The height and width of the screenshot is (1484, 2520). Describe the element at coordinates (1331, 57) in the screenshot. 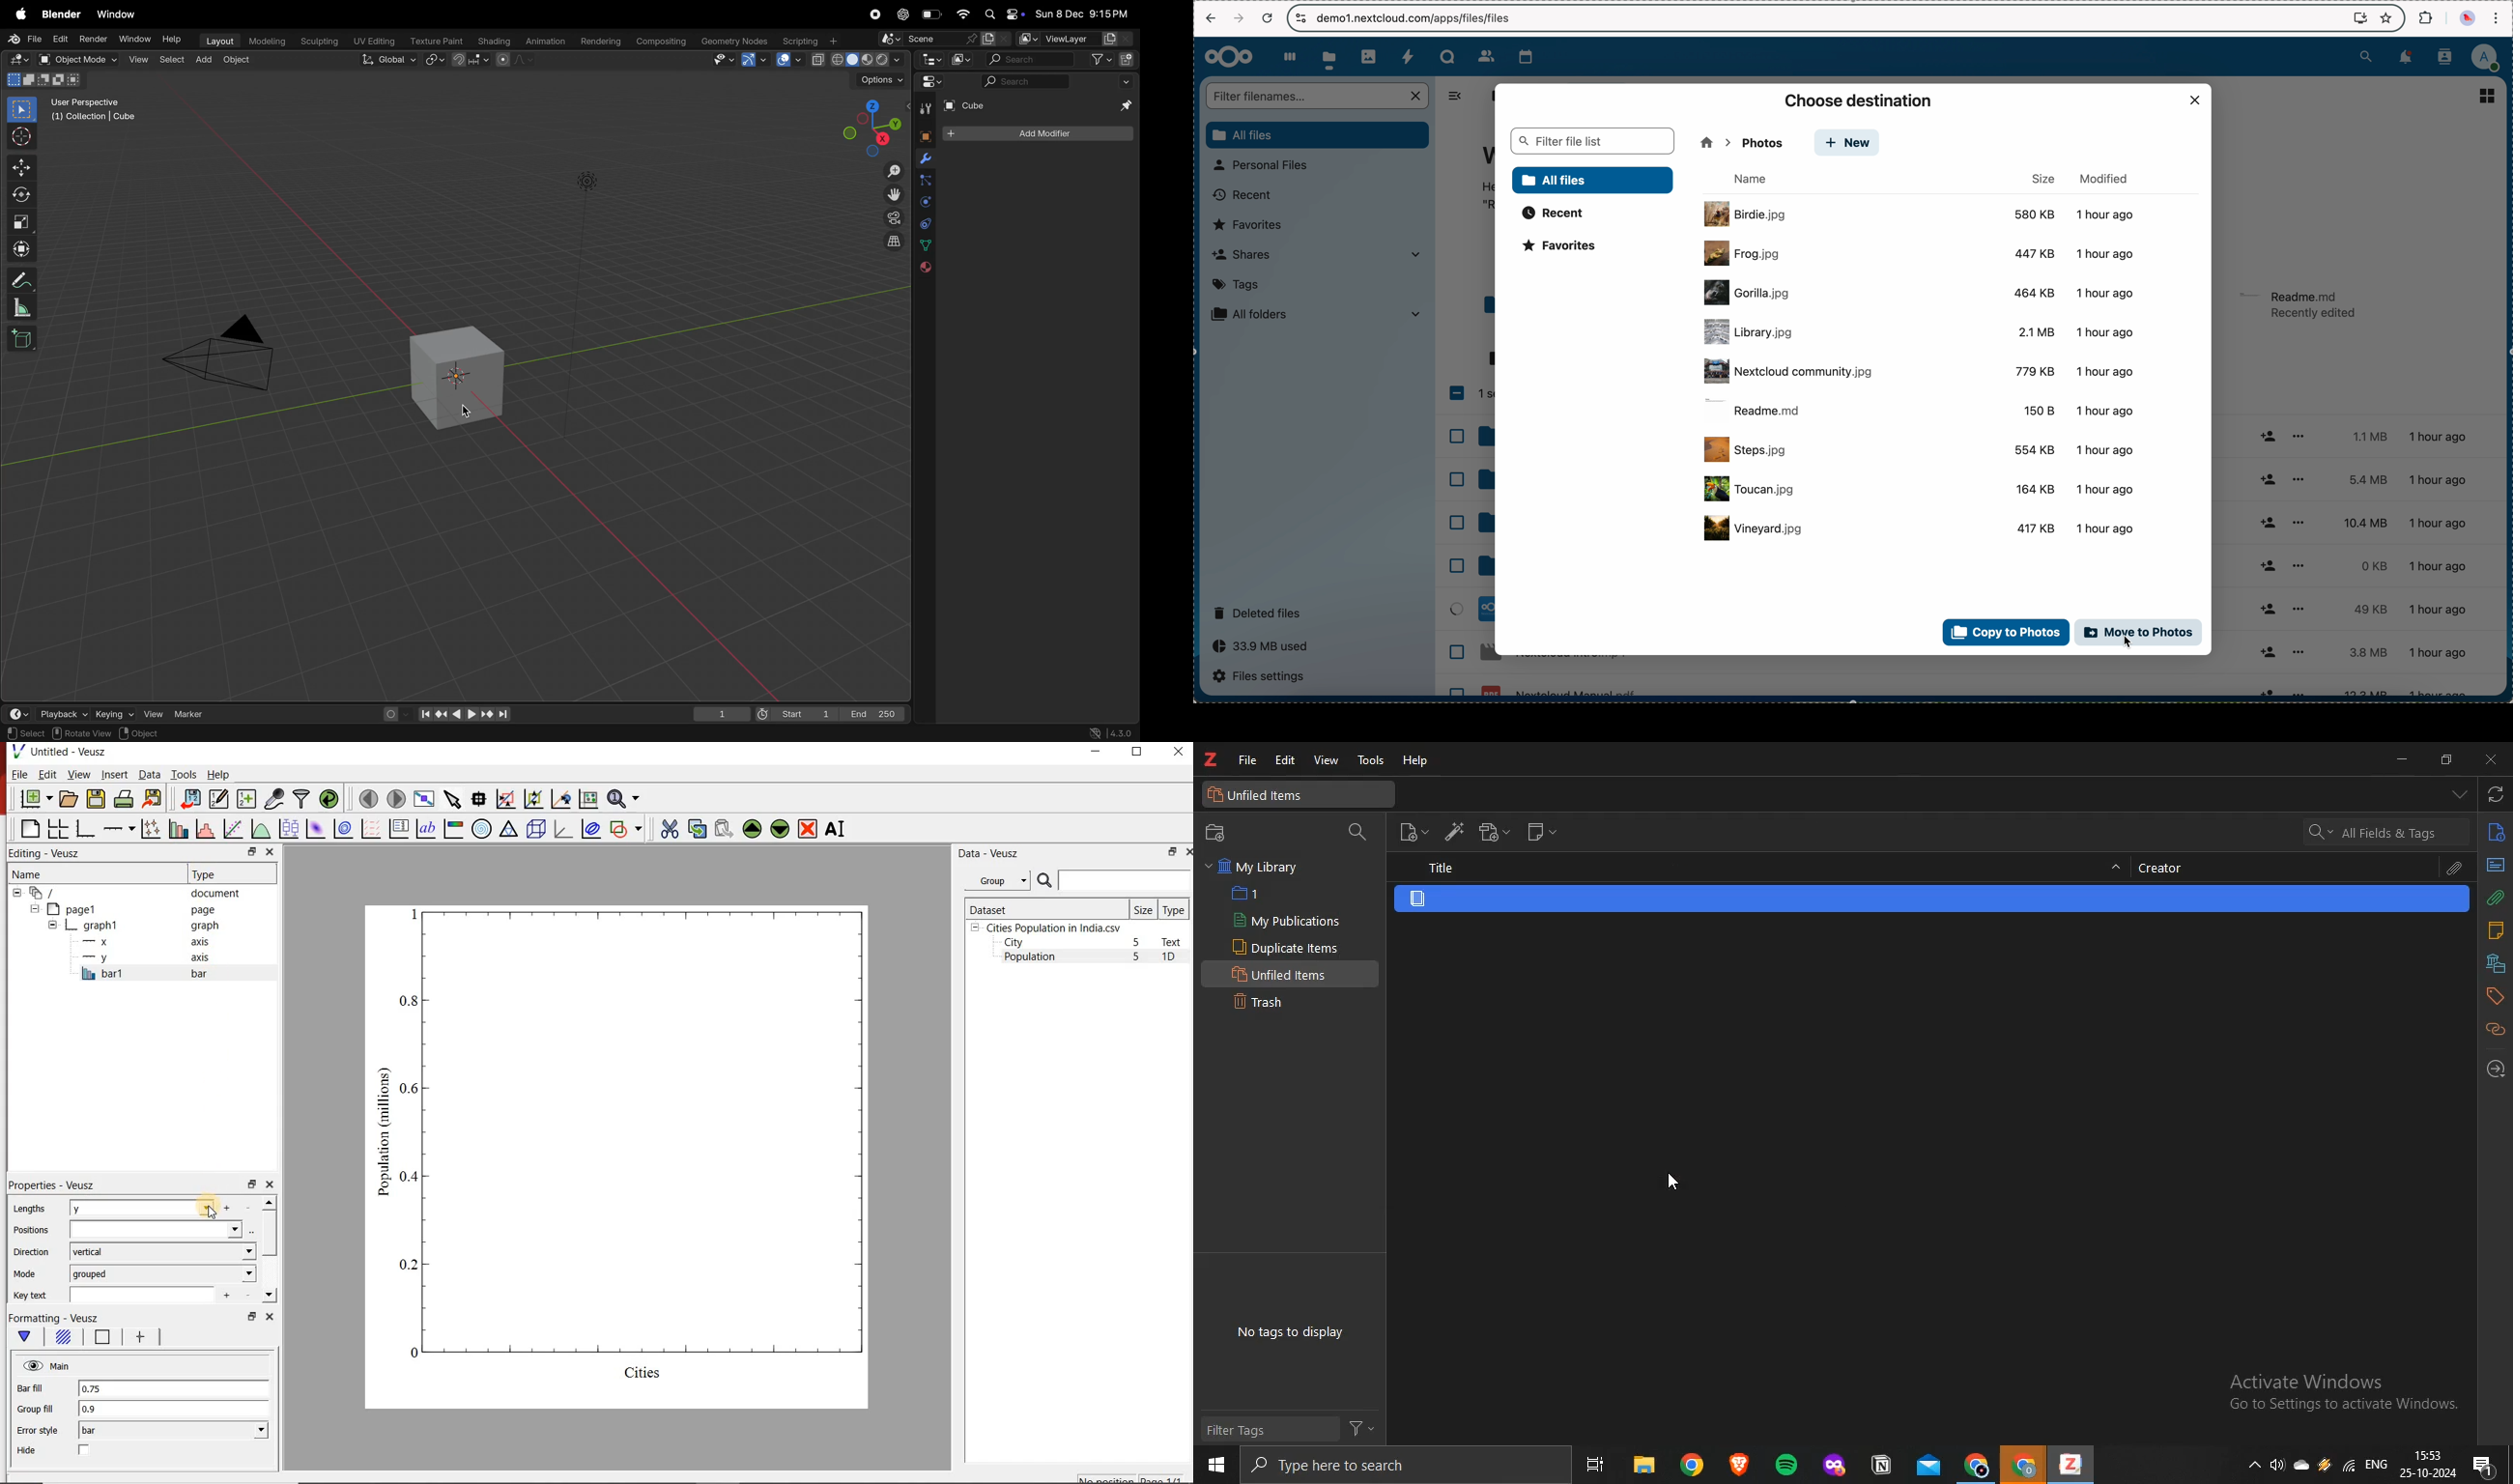

I see `click on files` at that location.